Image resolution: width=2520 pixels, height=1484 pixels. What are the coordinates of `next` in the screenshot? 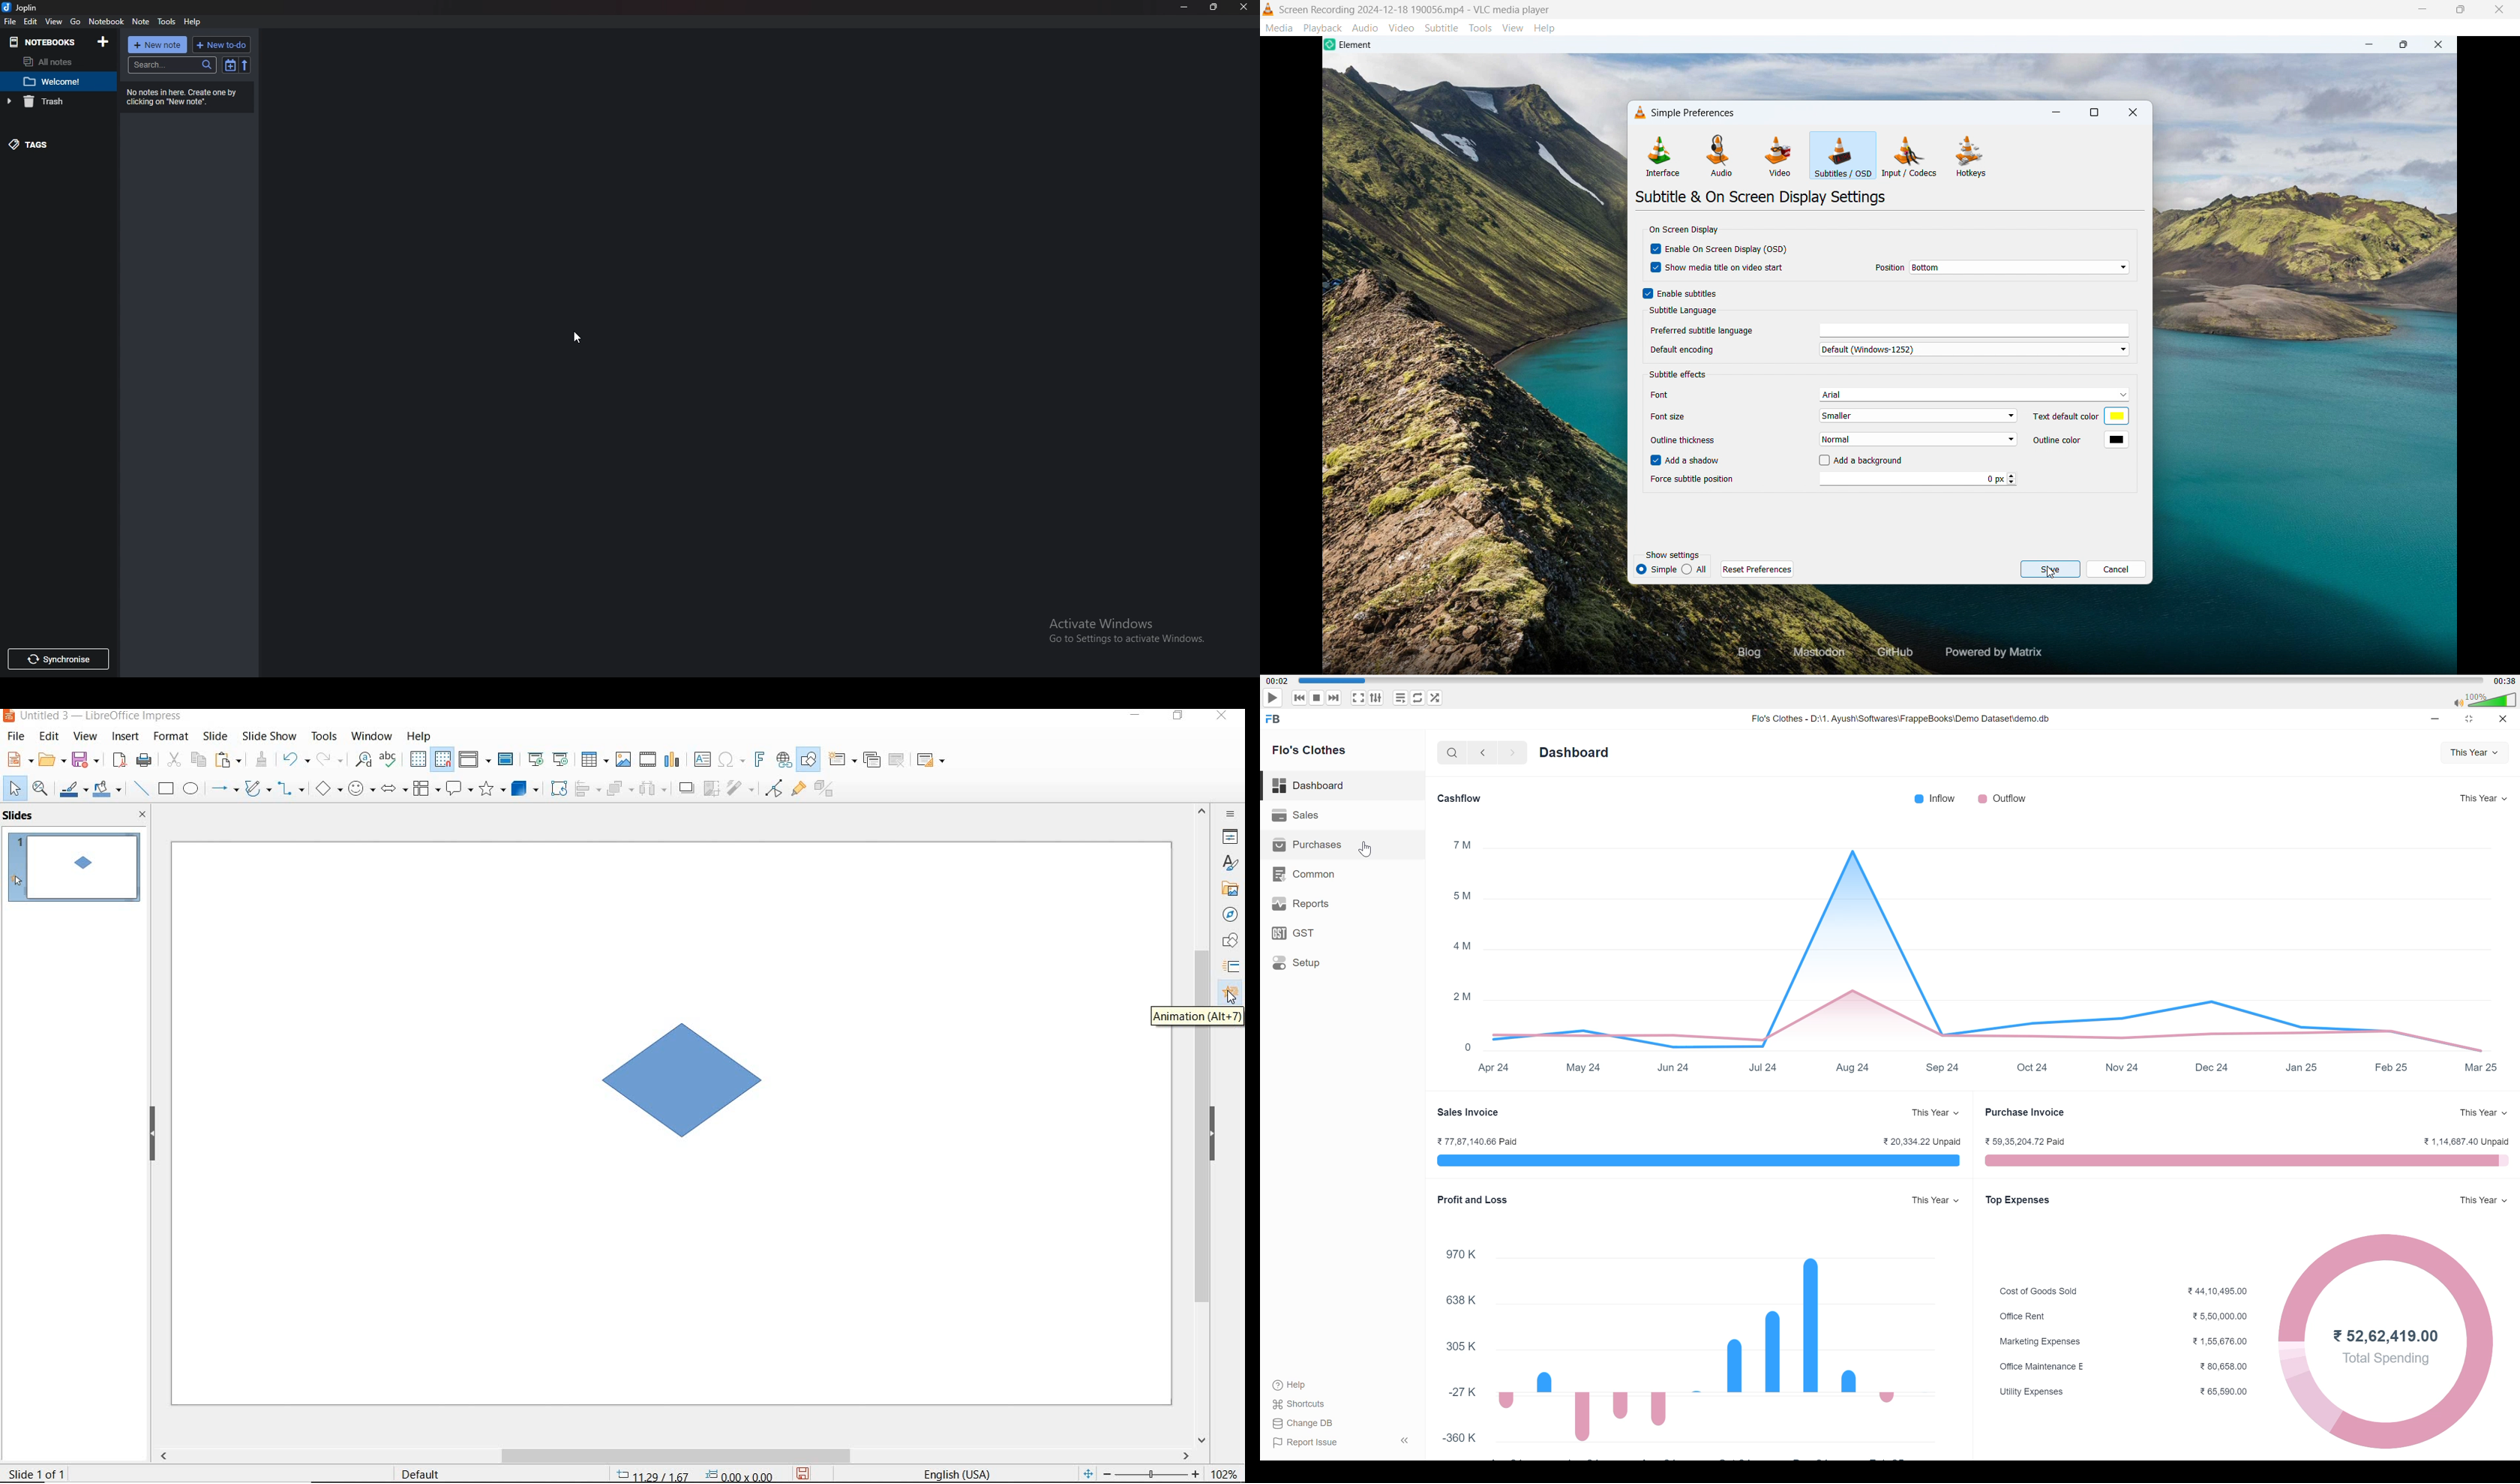 It's located at (1514, 753).